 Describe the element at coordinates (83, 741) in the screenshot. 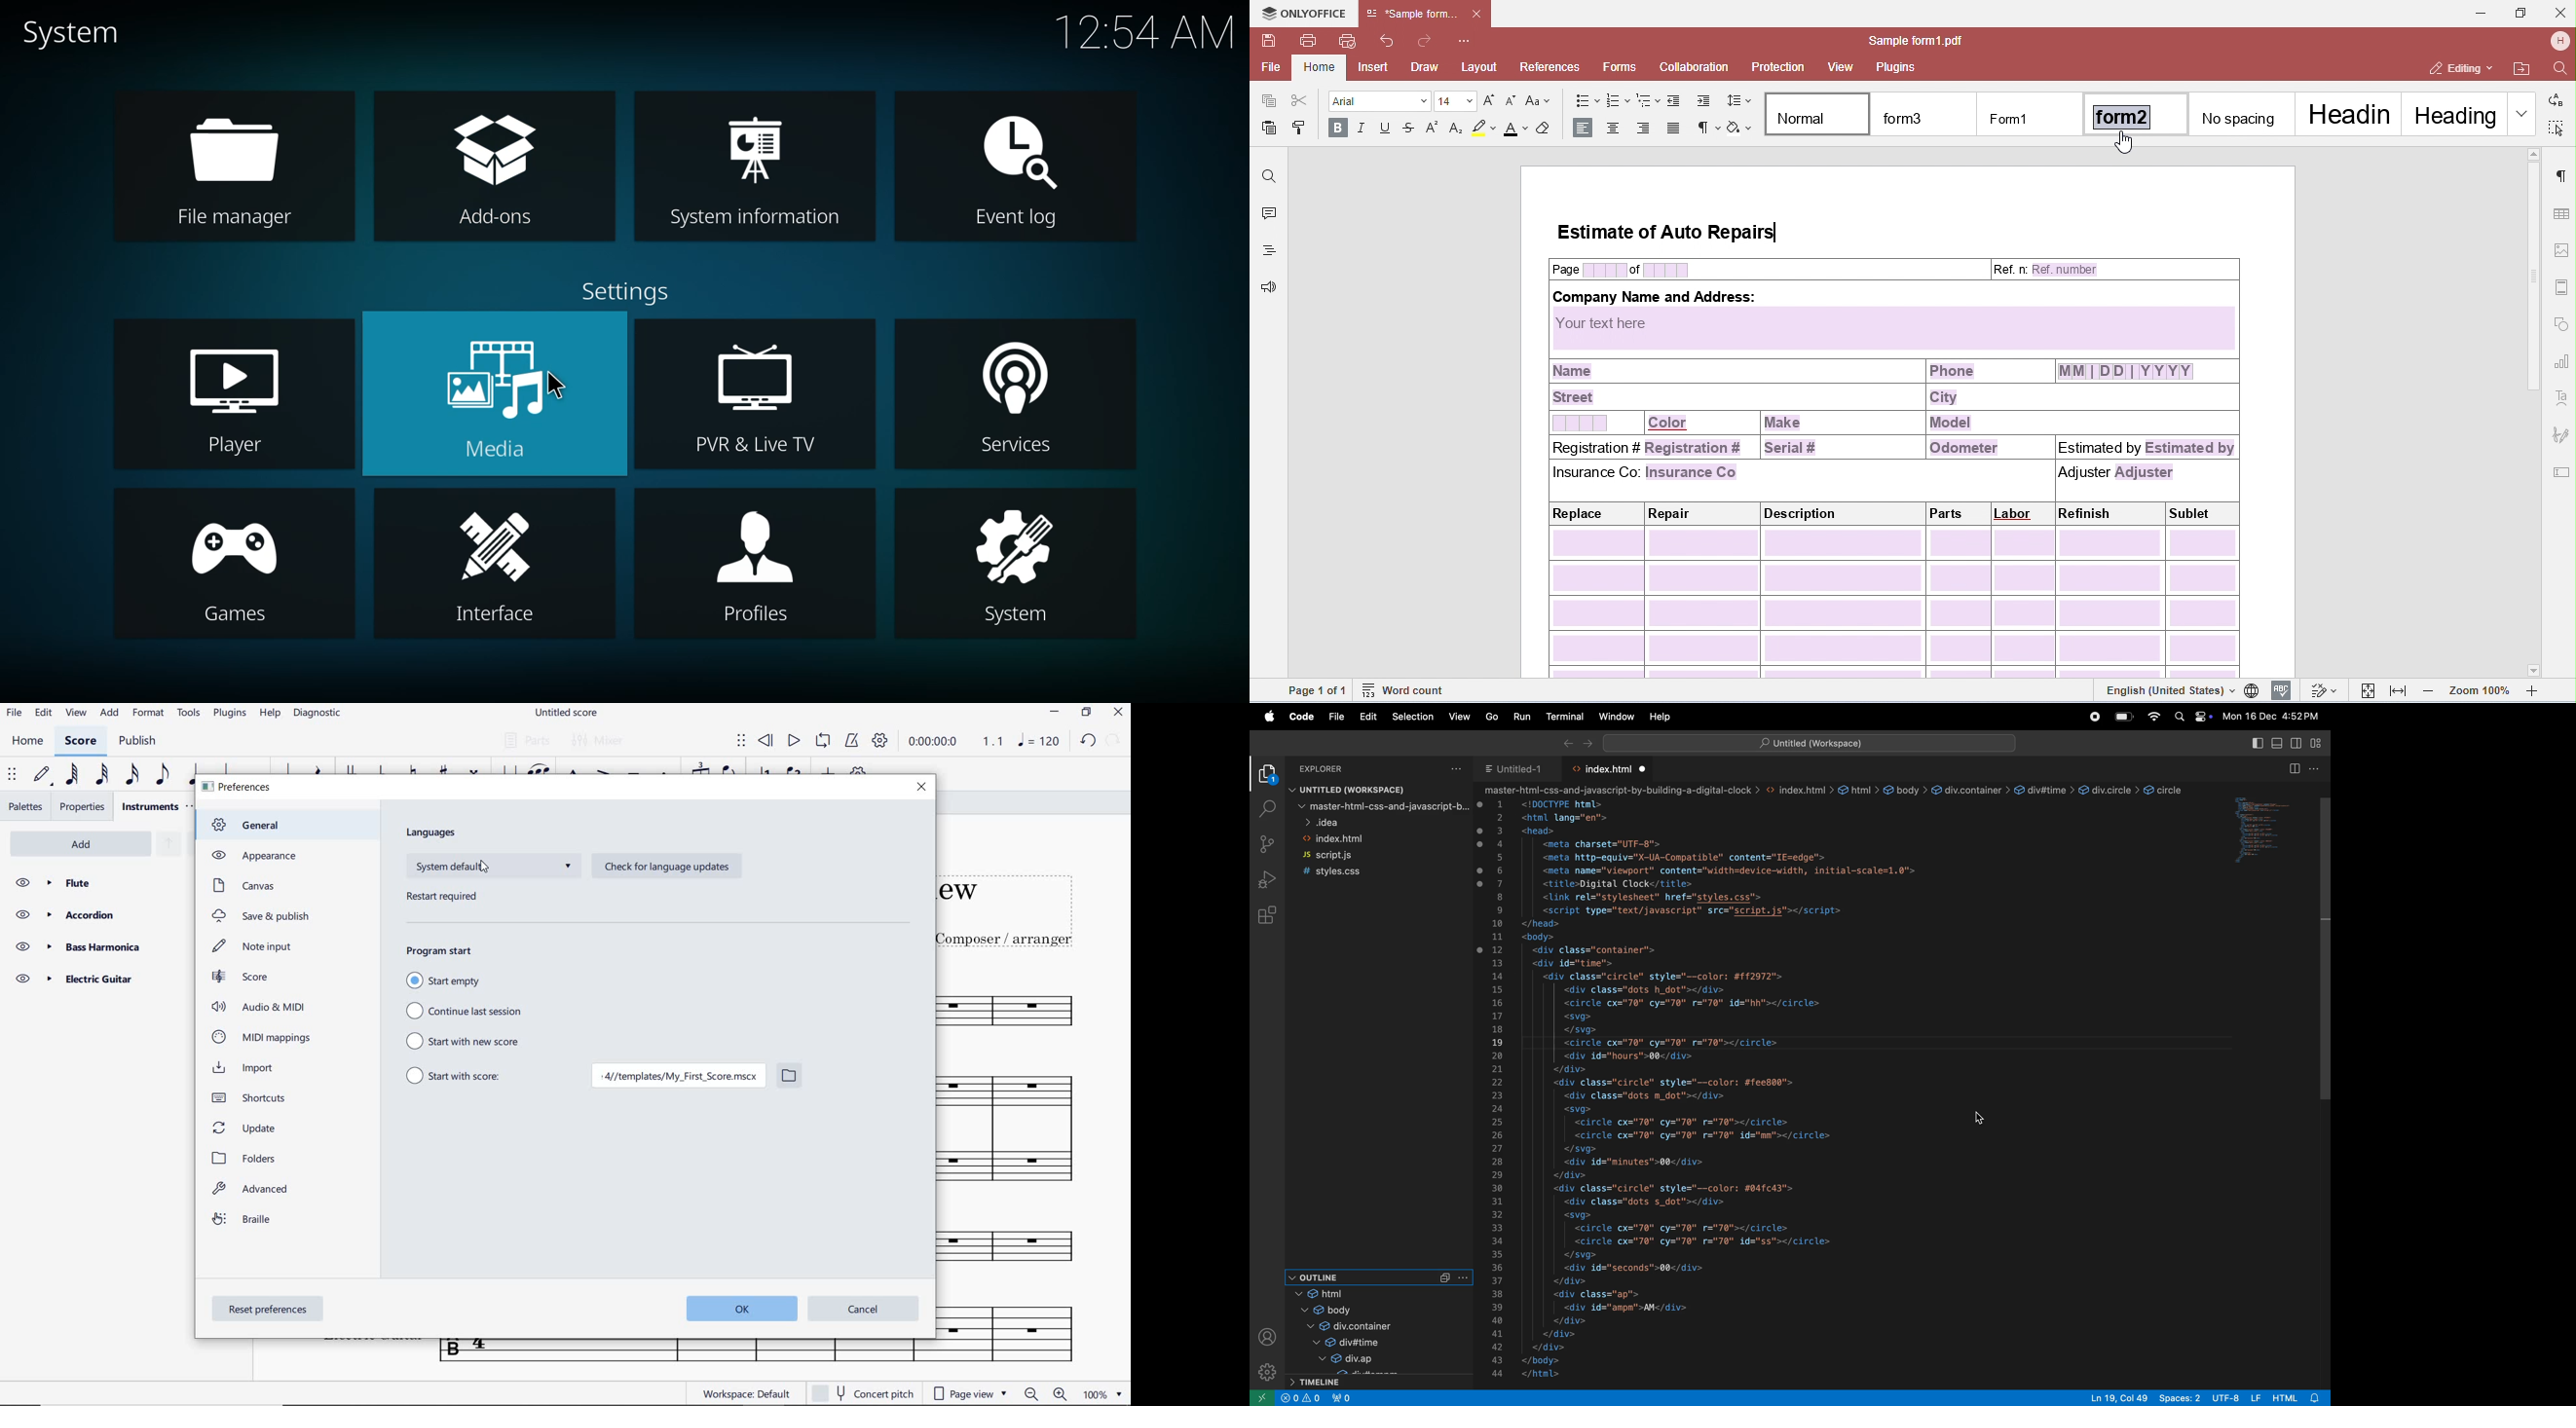

I see `score` at that location.